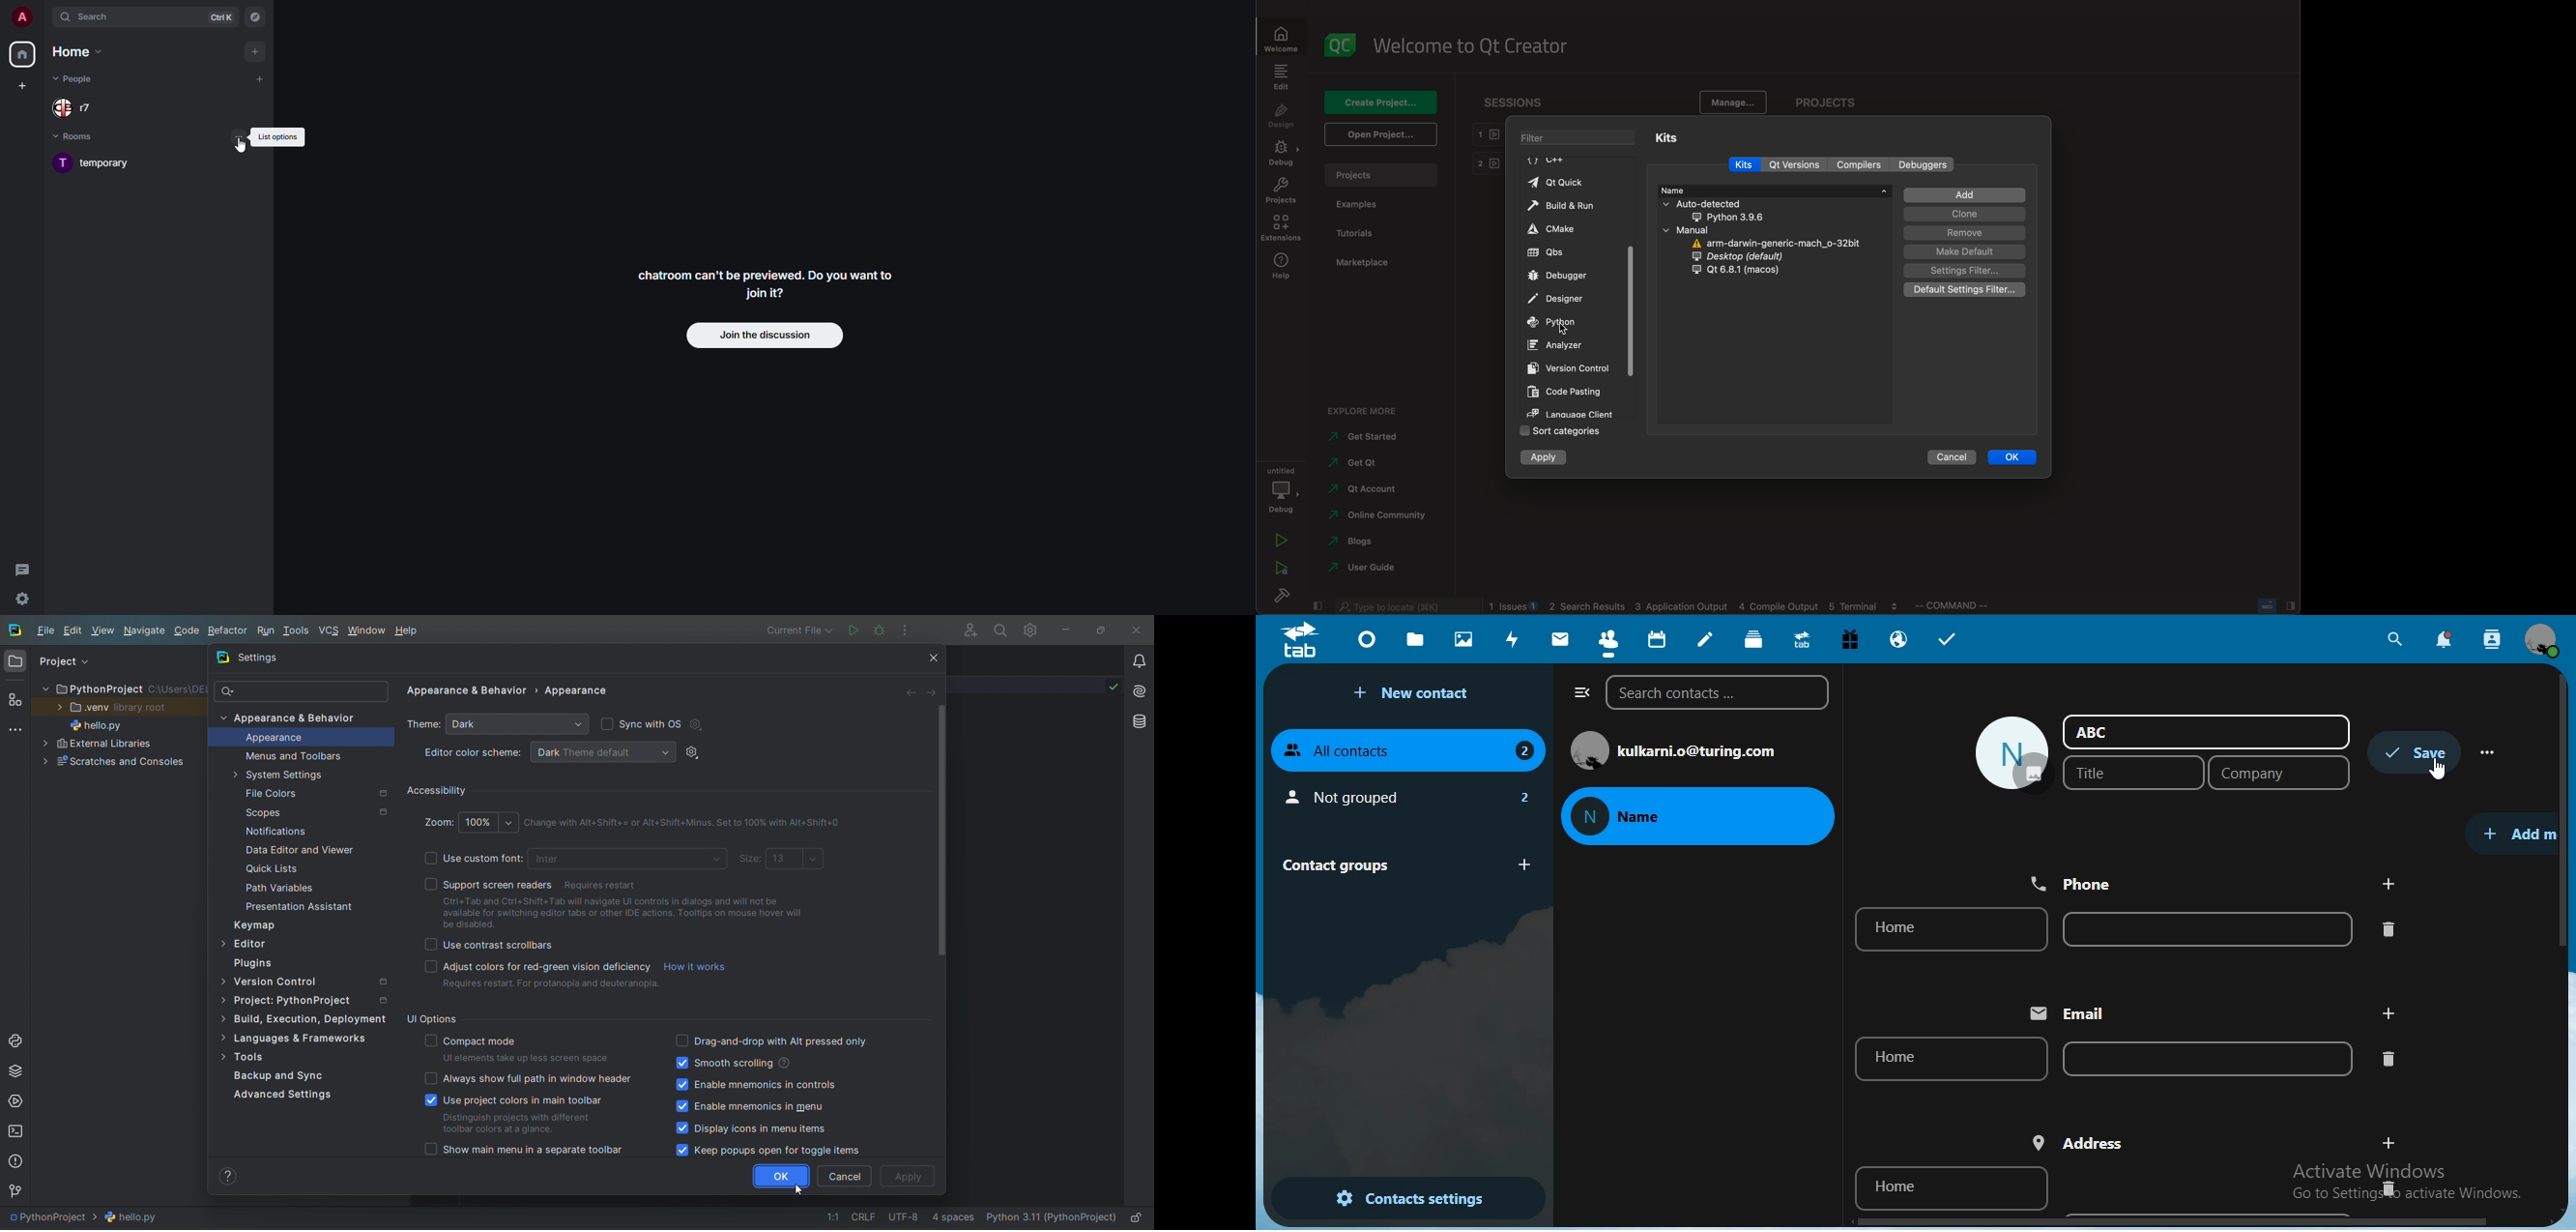  Describe the element at coordinates (76, 661) in the screenshot. I see `project view` at that location.